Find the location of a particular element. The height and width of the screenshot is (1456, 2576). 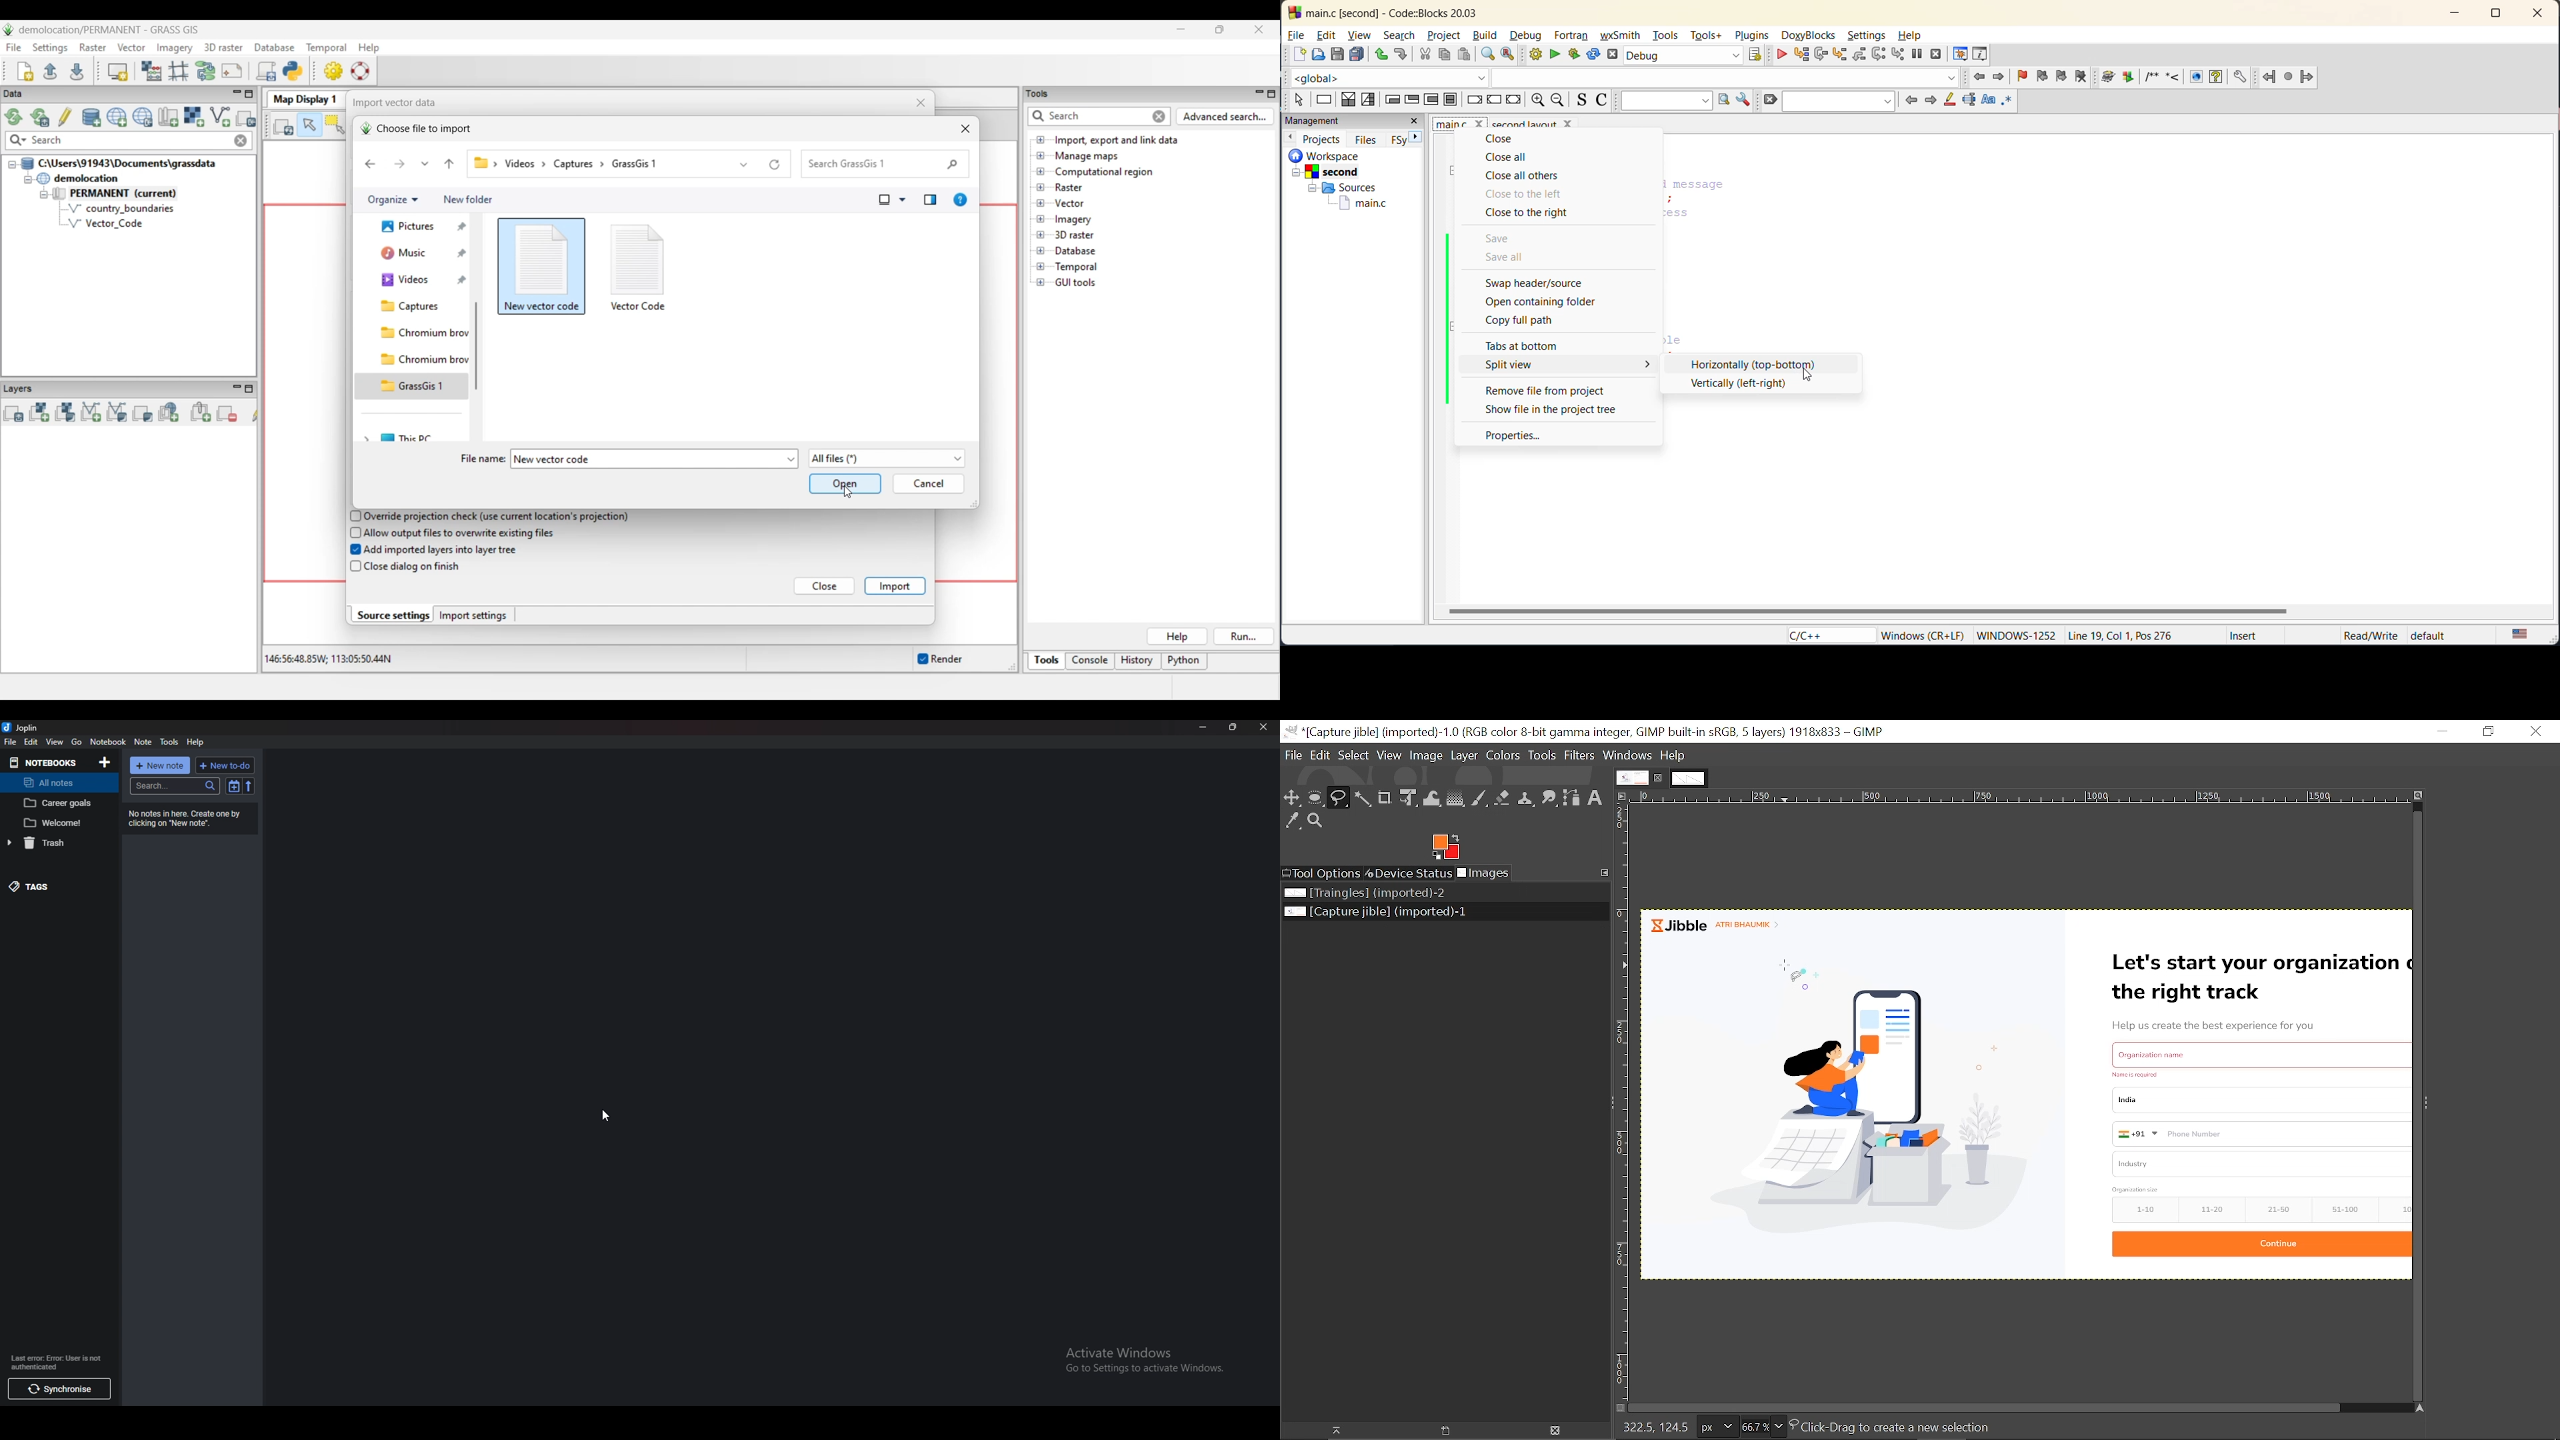

step into instruction is located at coordinates (1894, 54).